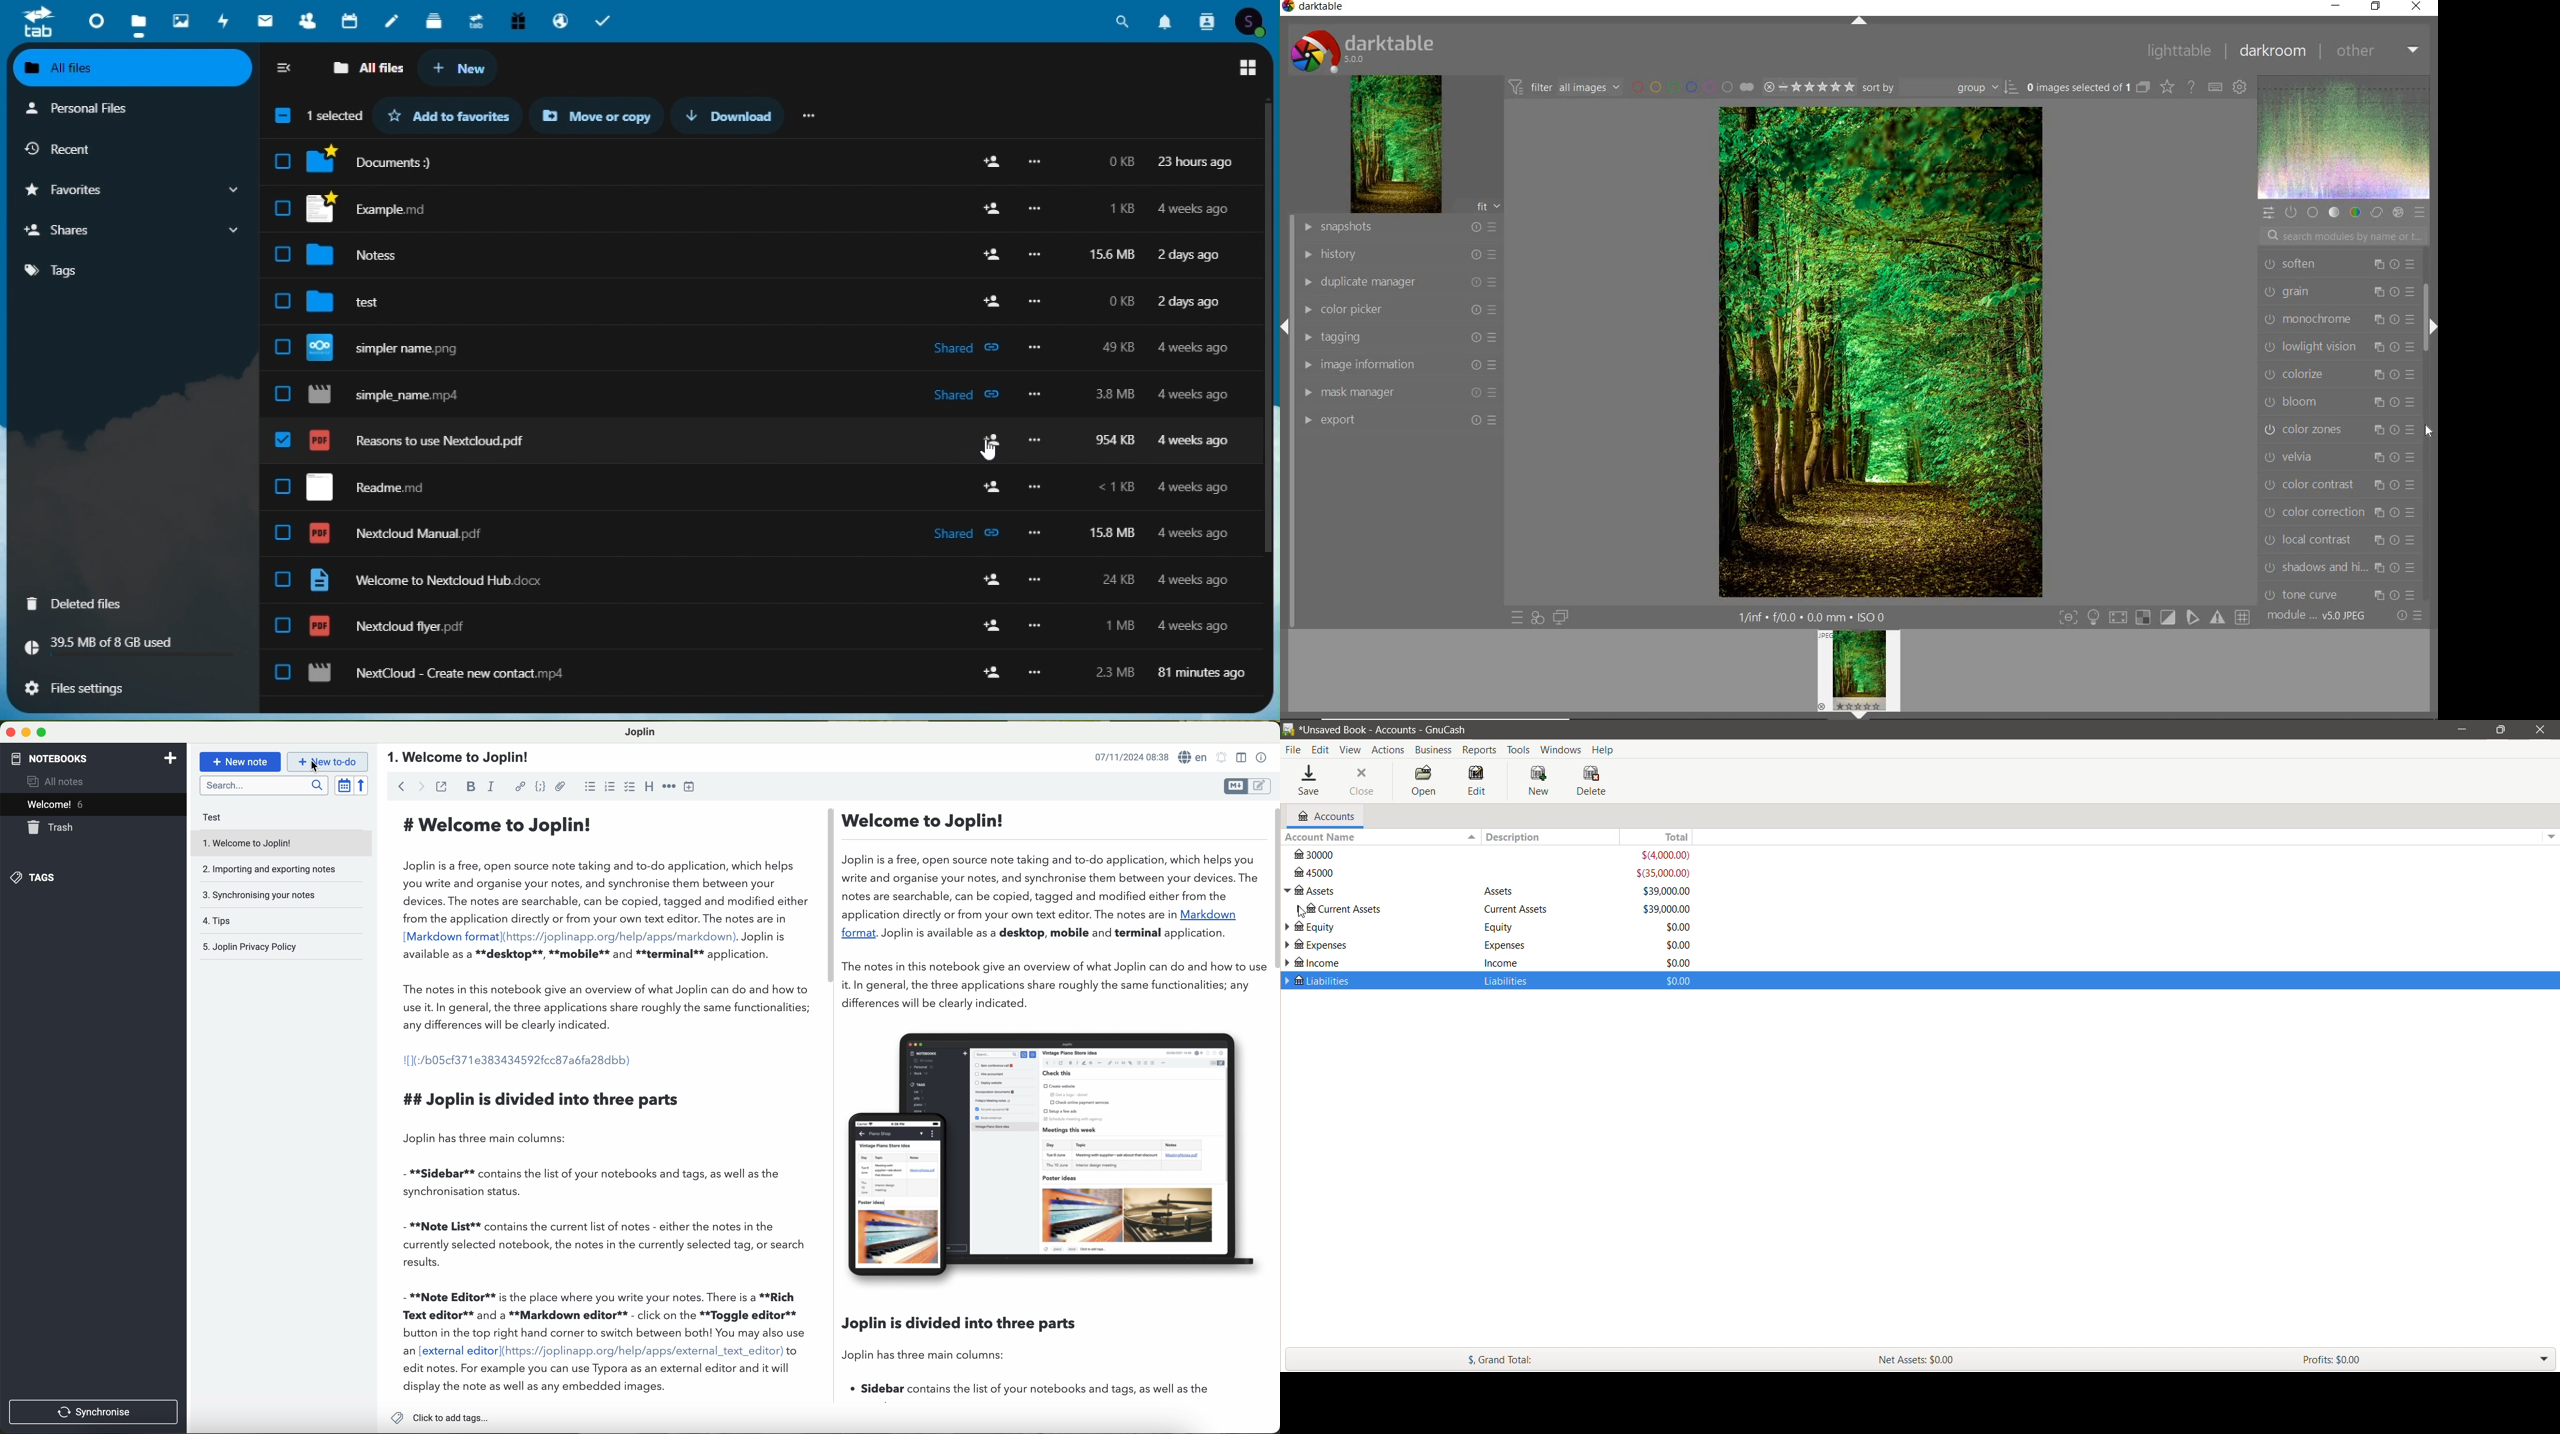 This screenshot has width=2576, height=1456. Describe the element at coordinates (1399, 281) in the screenshot. I see `DUPLICATE MANAGER` at that location.